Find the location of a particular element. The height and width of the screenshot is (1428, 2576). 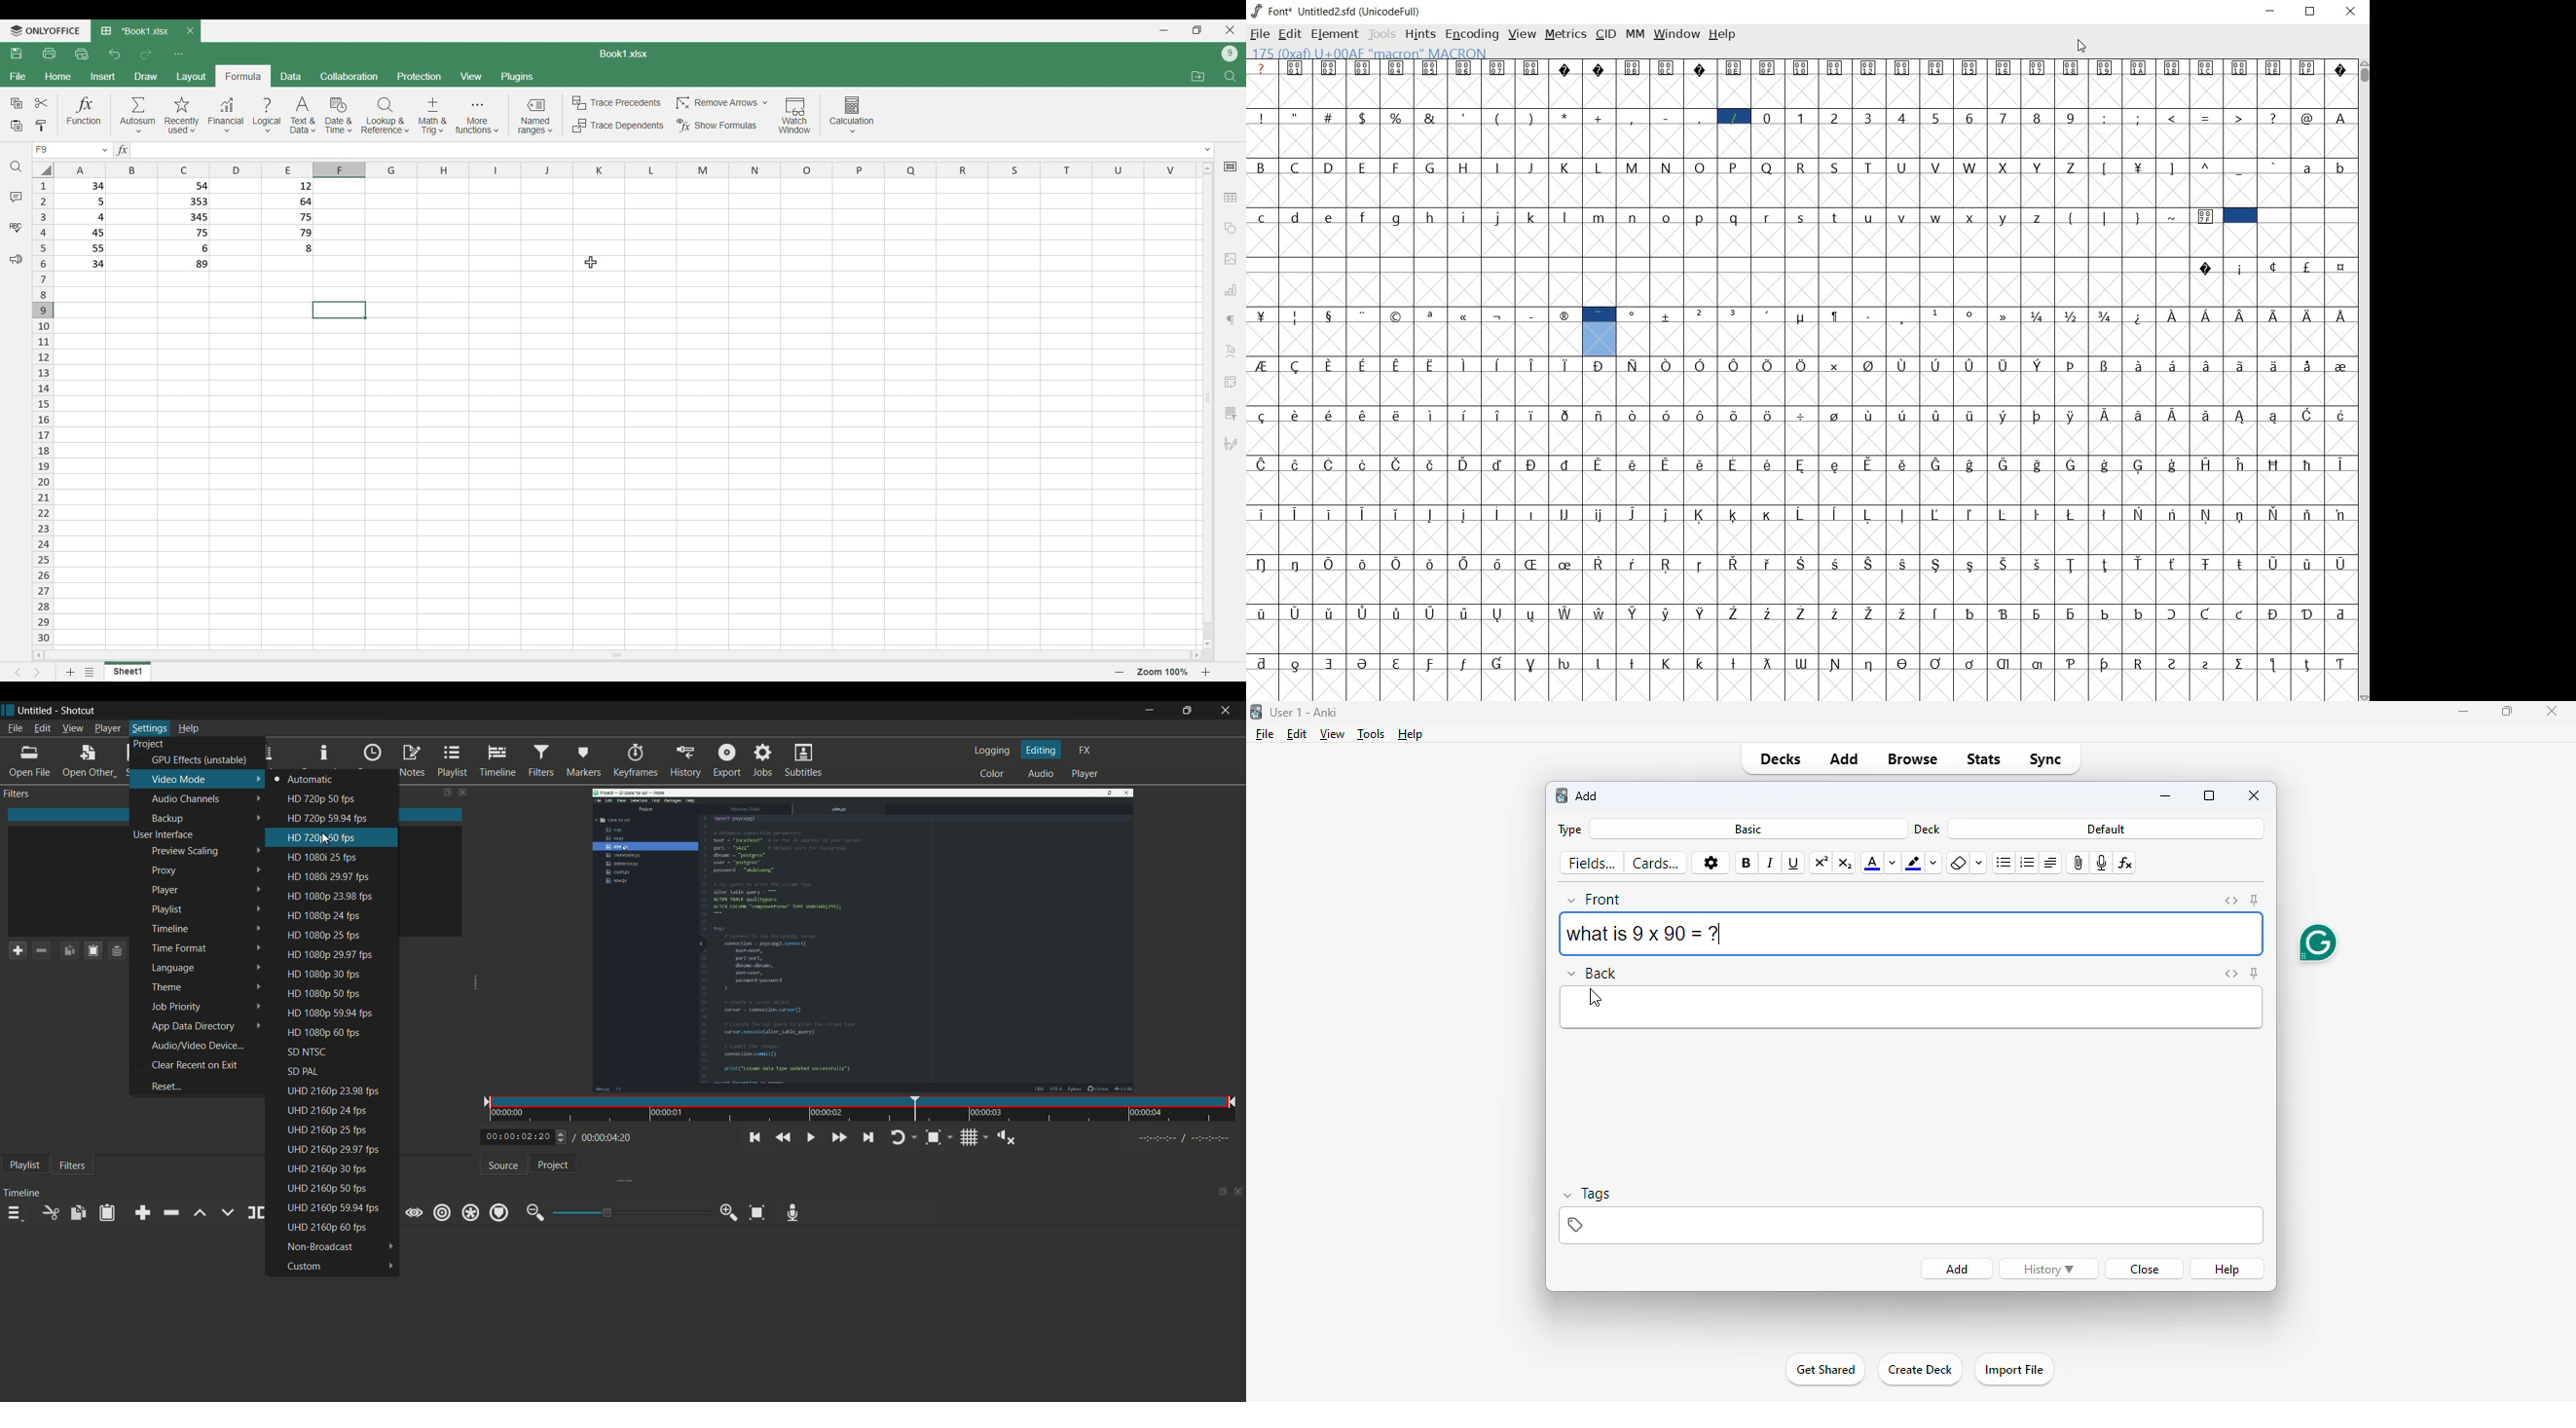

Vertical slide bar is located at coordinates (1208, 406).